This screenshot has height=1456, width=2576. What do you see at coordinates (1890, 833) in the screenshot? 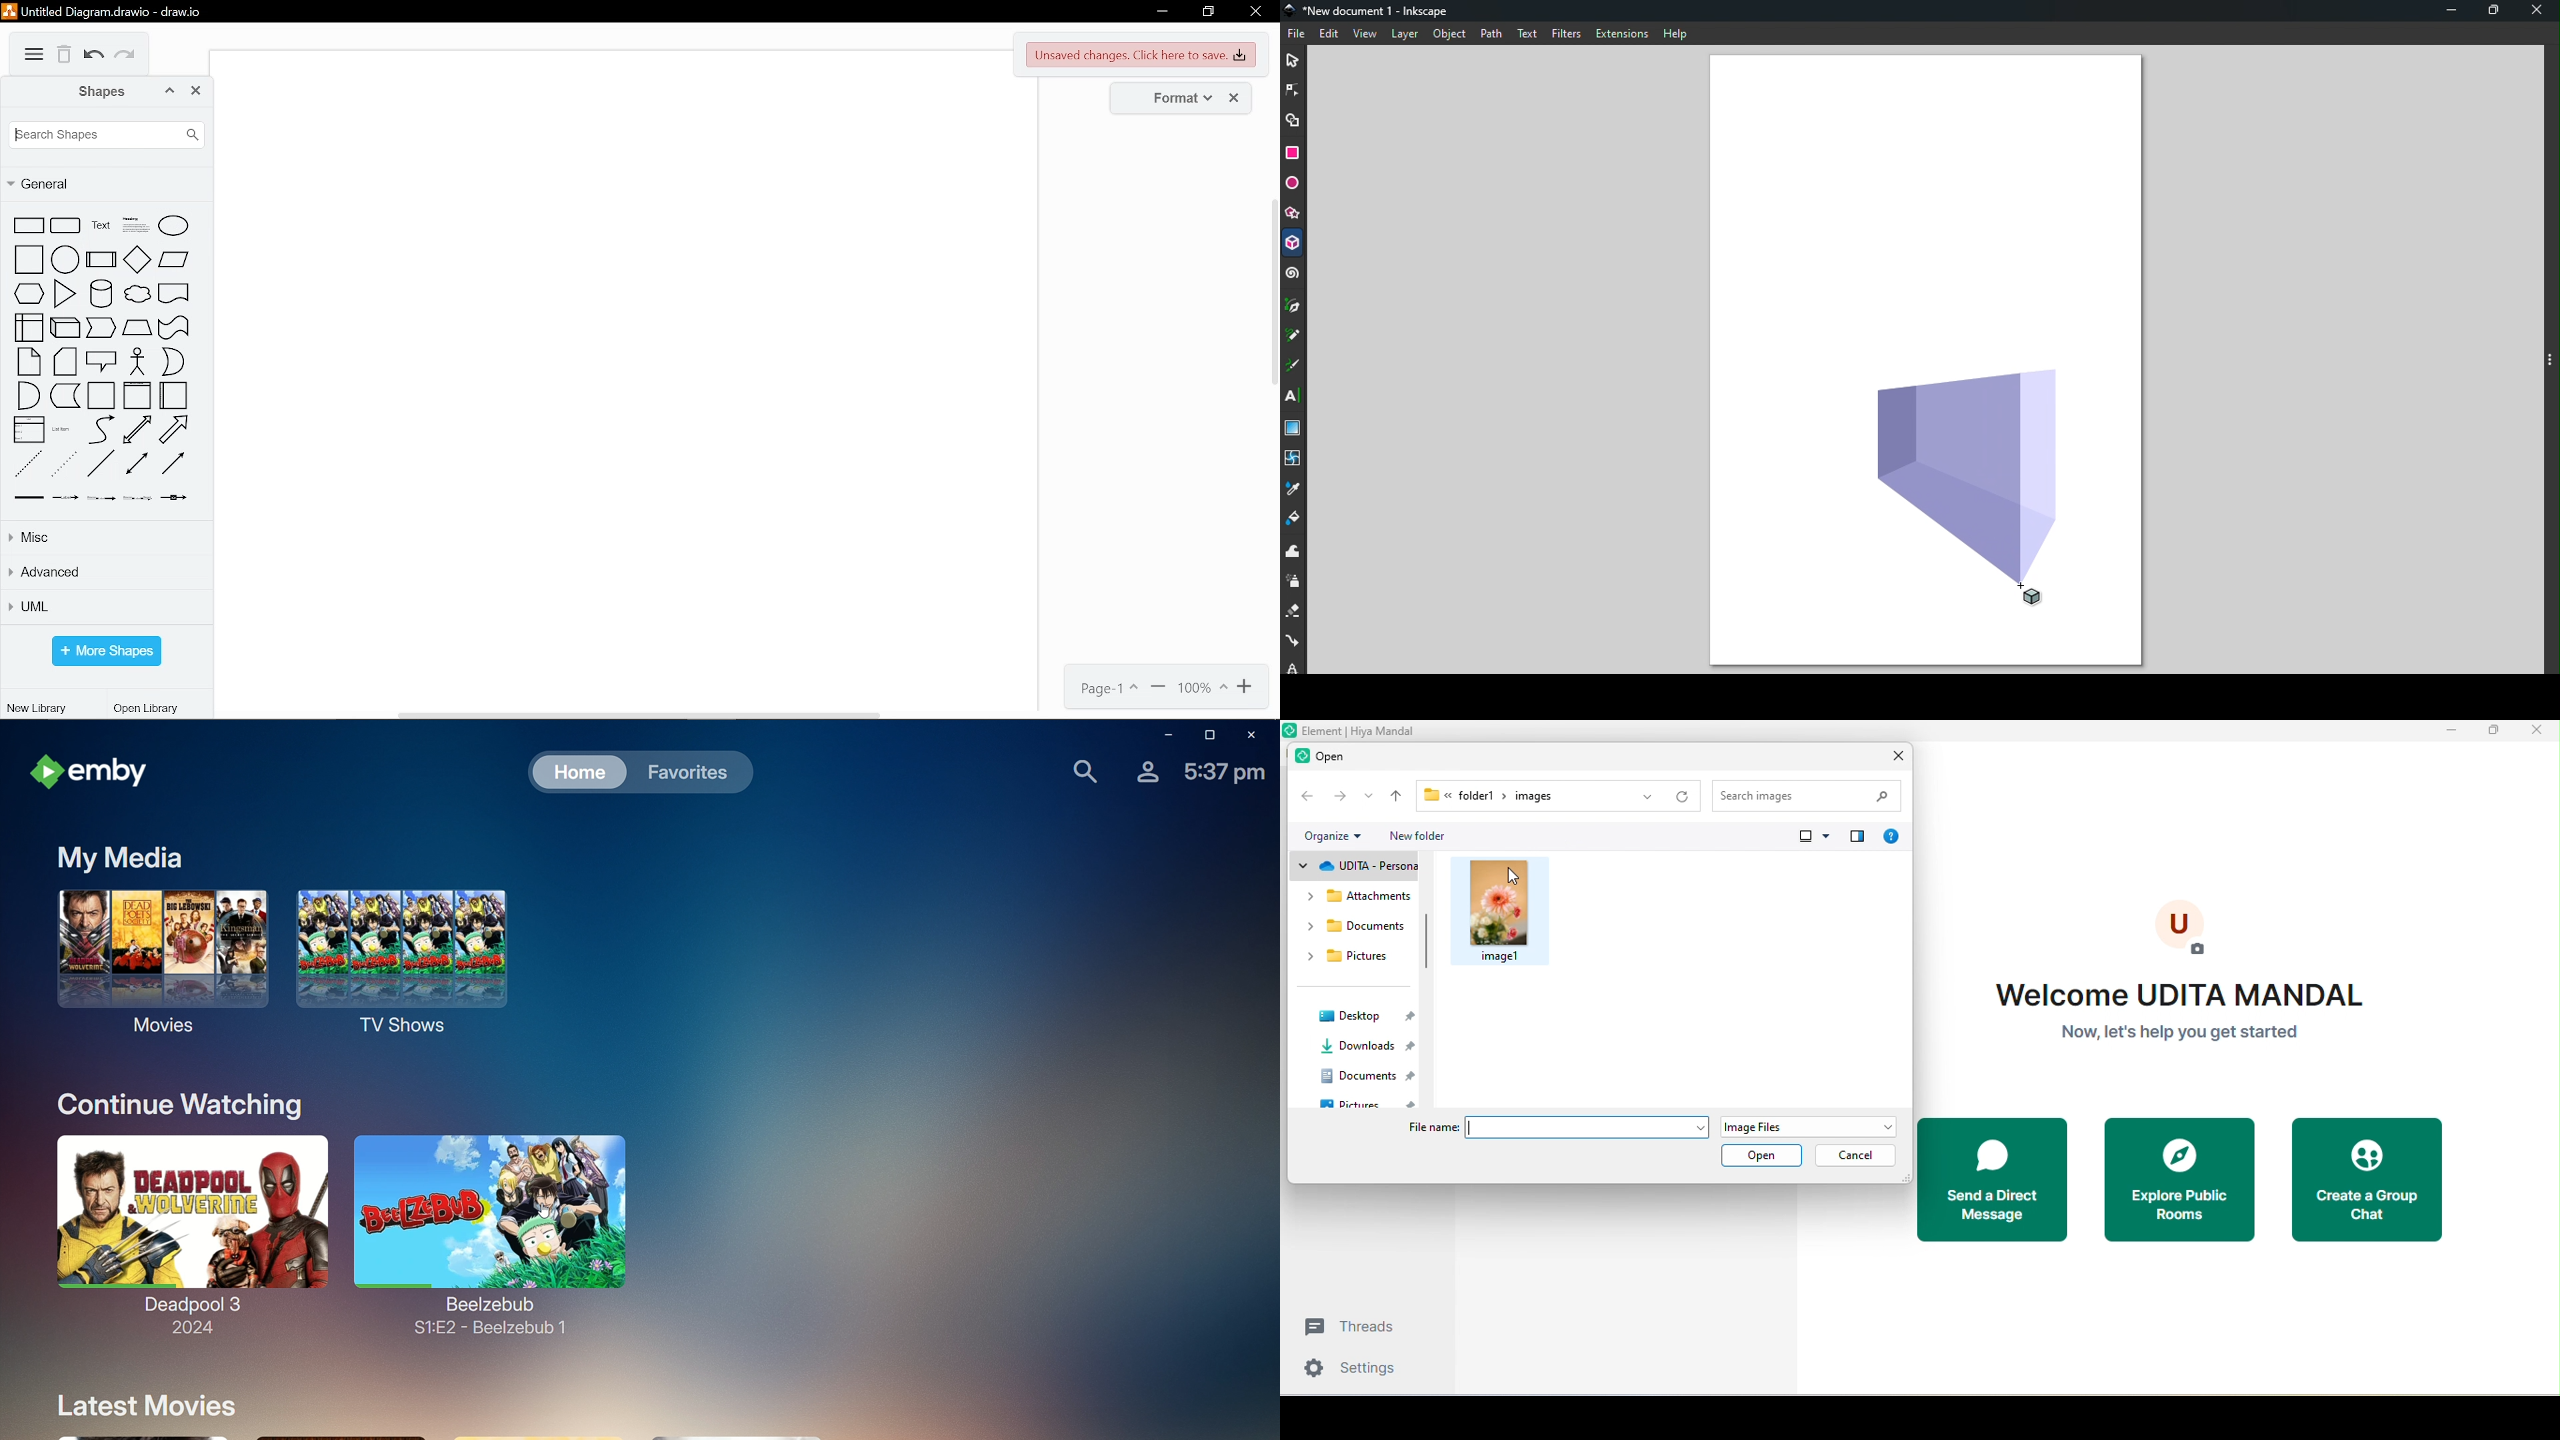
I see `help` at bounding box center [1890, 833].